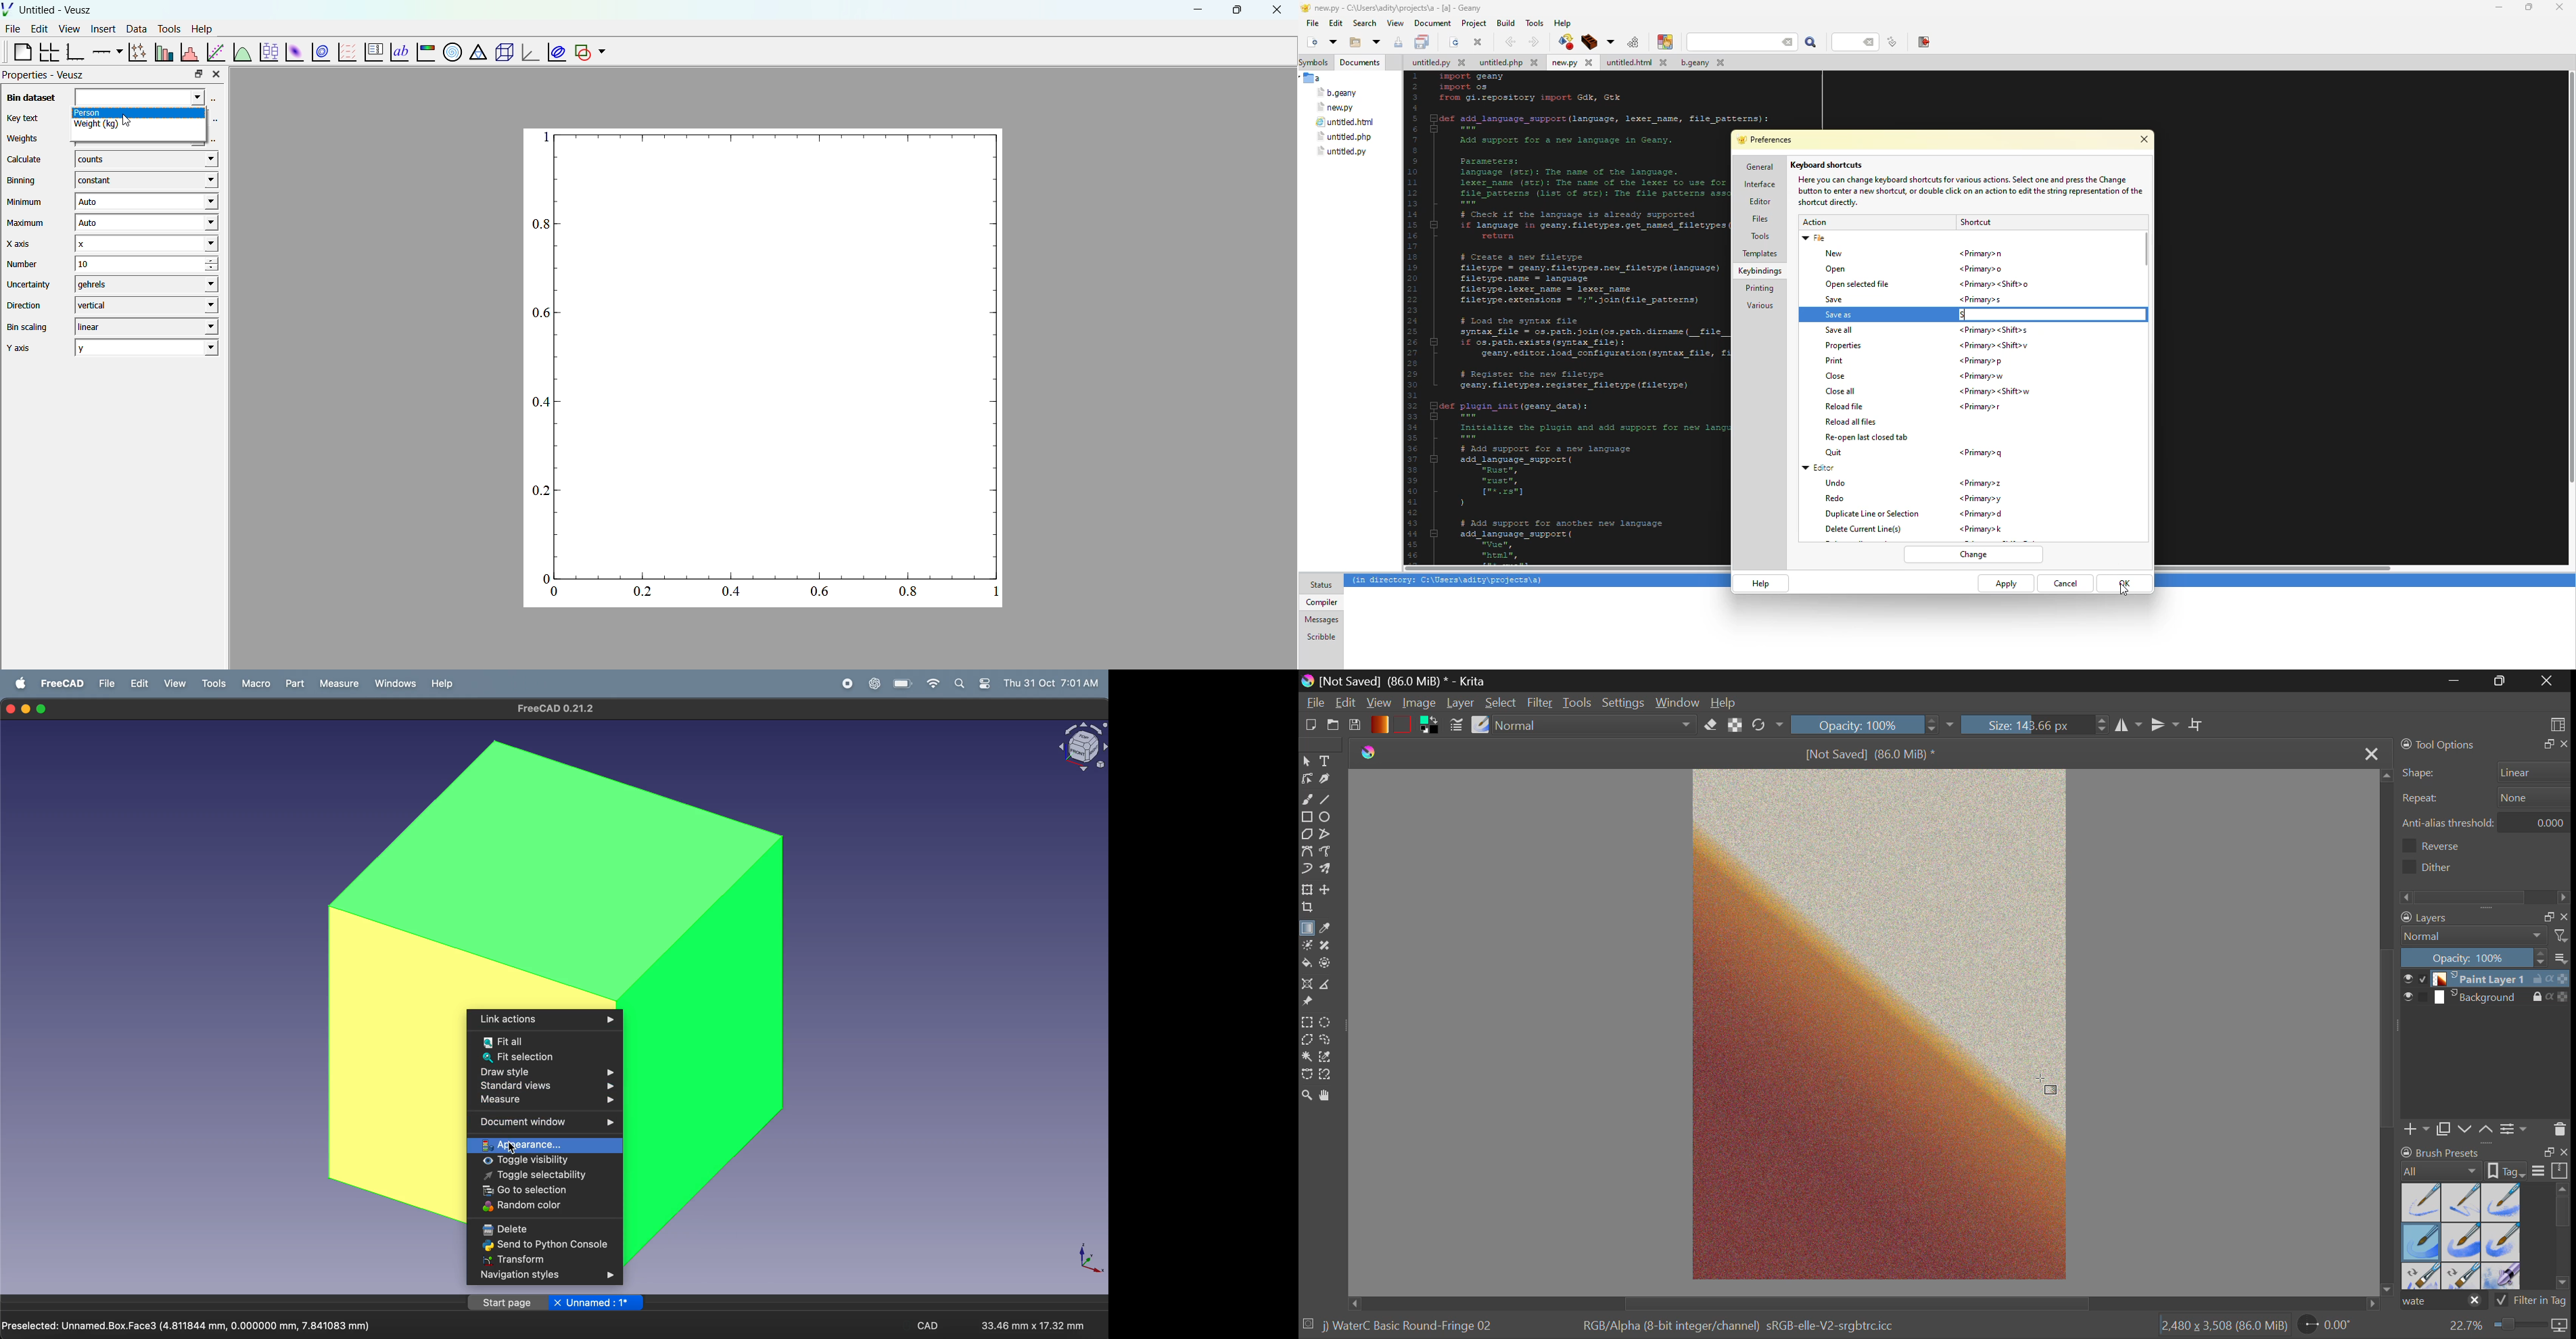 The width and height of the screenshot is (2576, 1344). What do you see at coordinates (2047, 1086) in the screenshot?
I see `cursor` at bounding box center [2047, 1086].